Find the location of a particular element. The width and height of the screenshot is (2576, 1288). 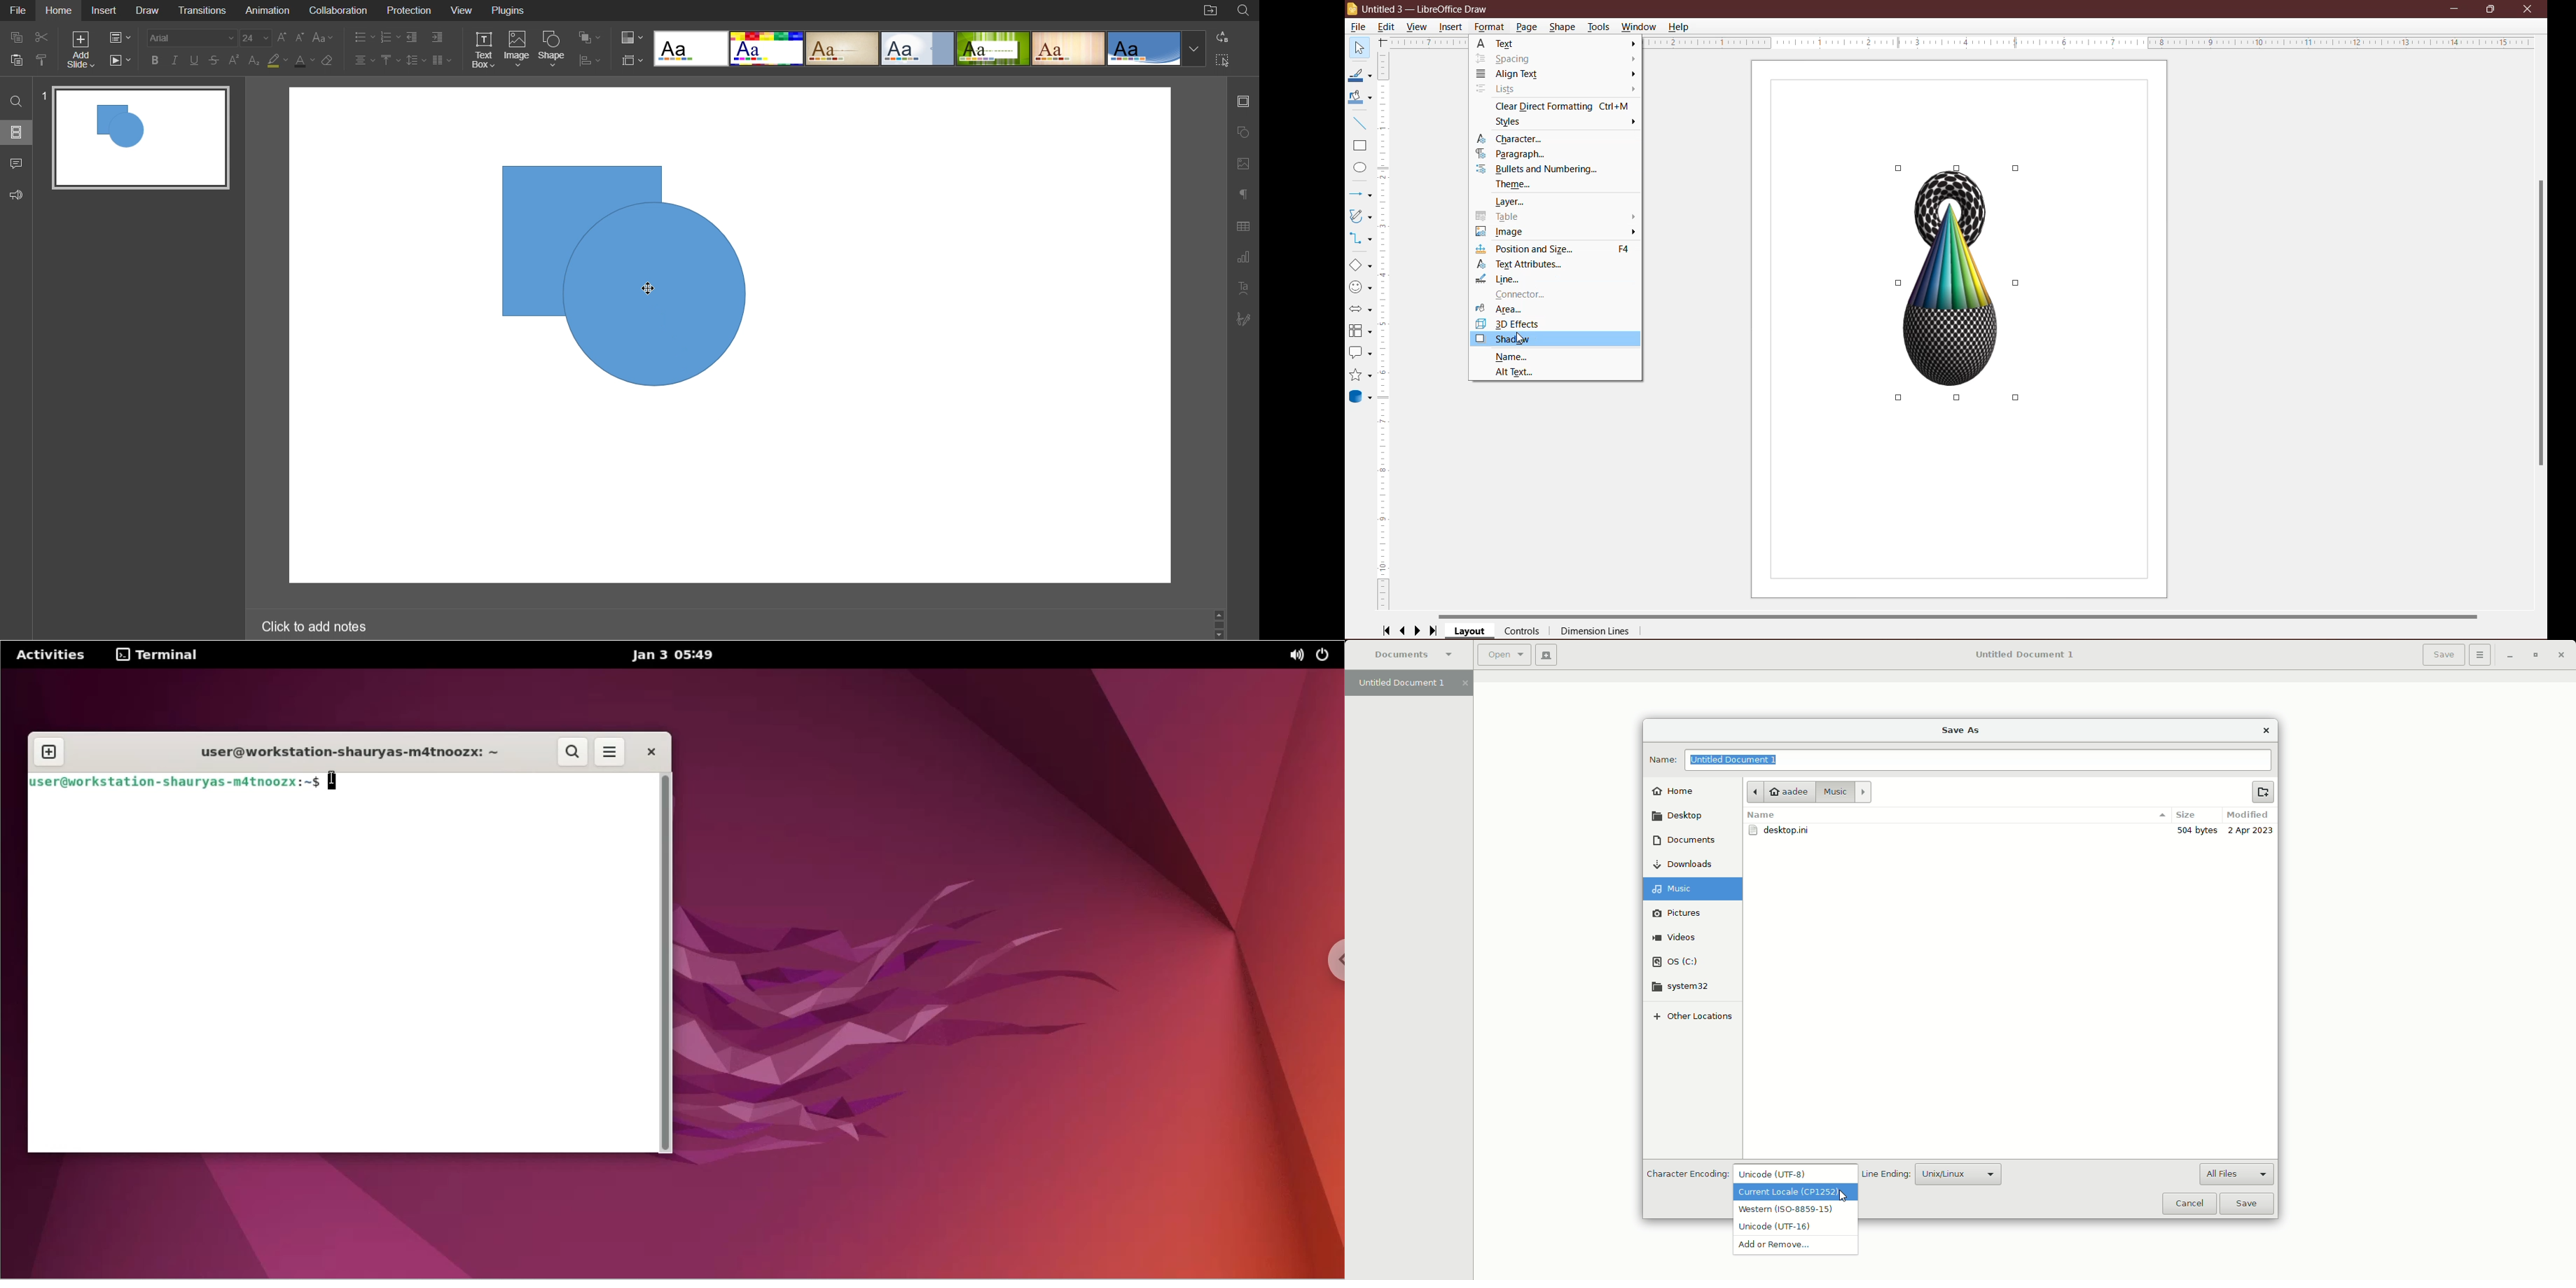

Text is located at coordinates (1511, 43).